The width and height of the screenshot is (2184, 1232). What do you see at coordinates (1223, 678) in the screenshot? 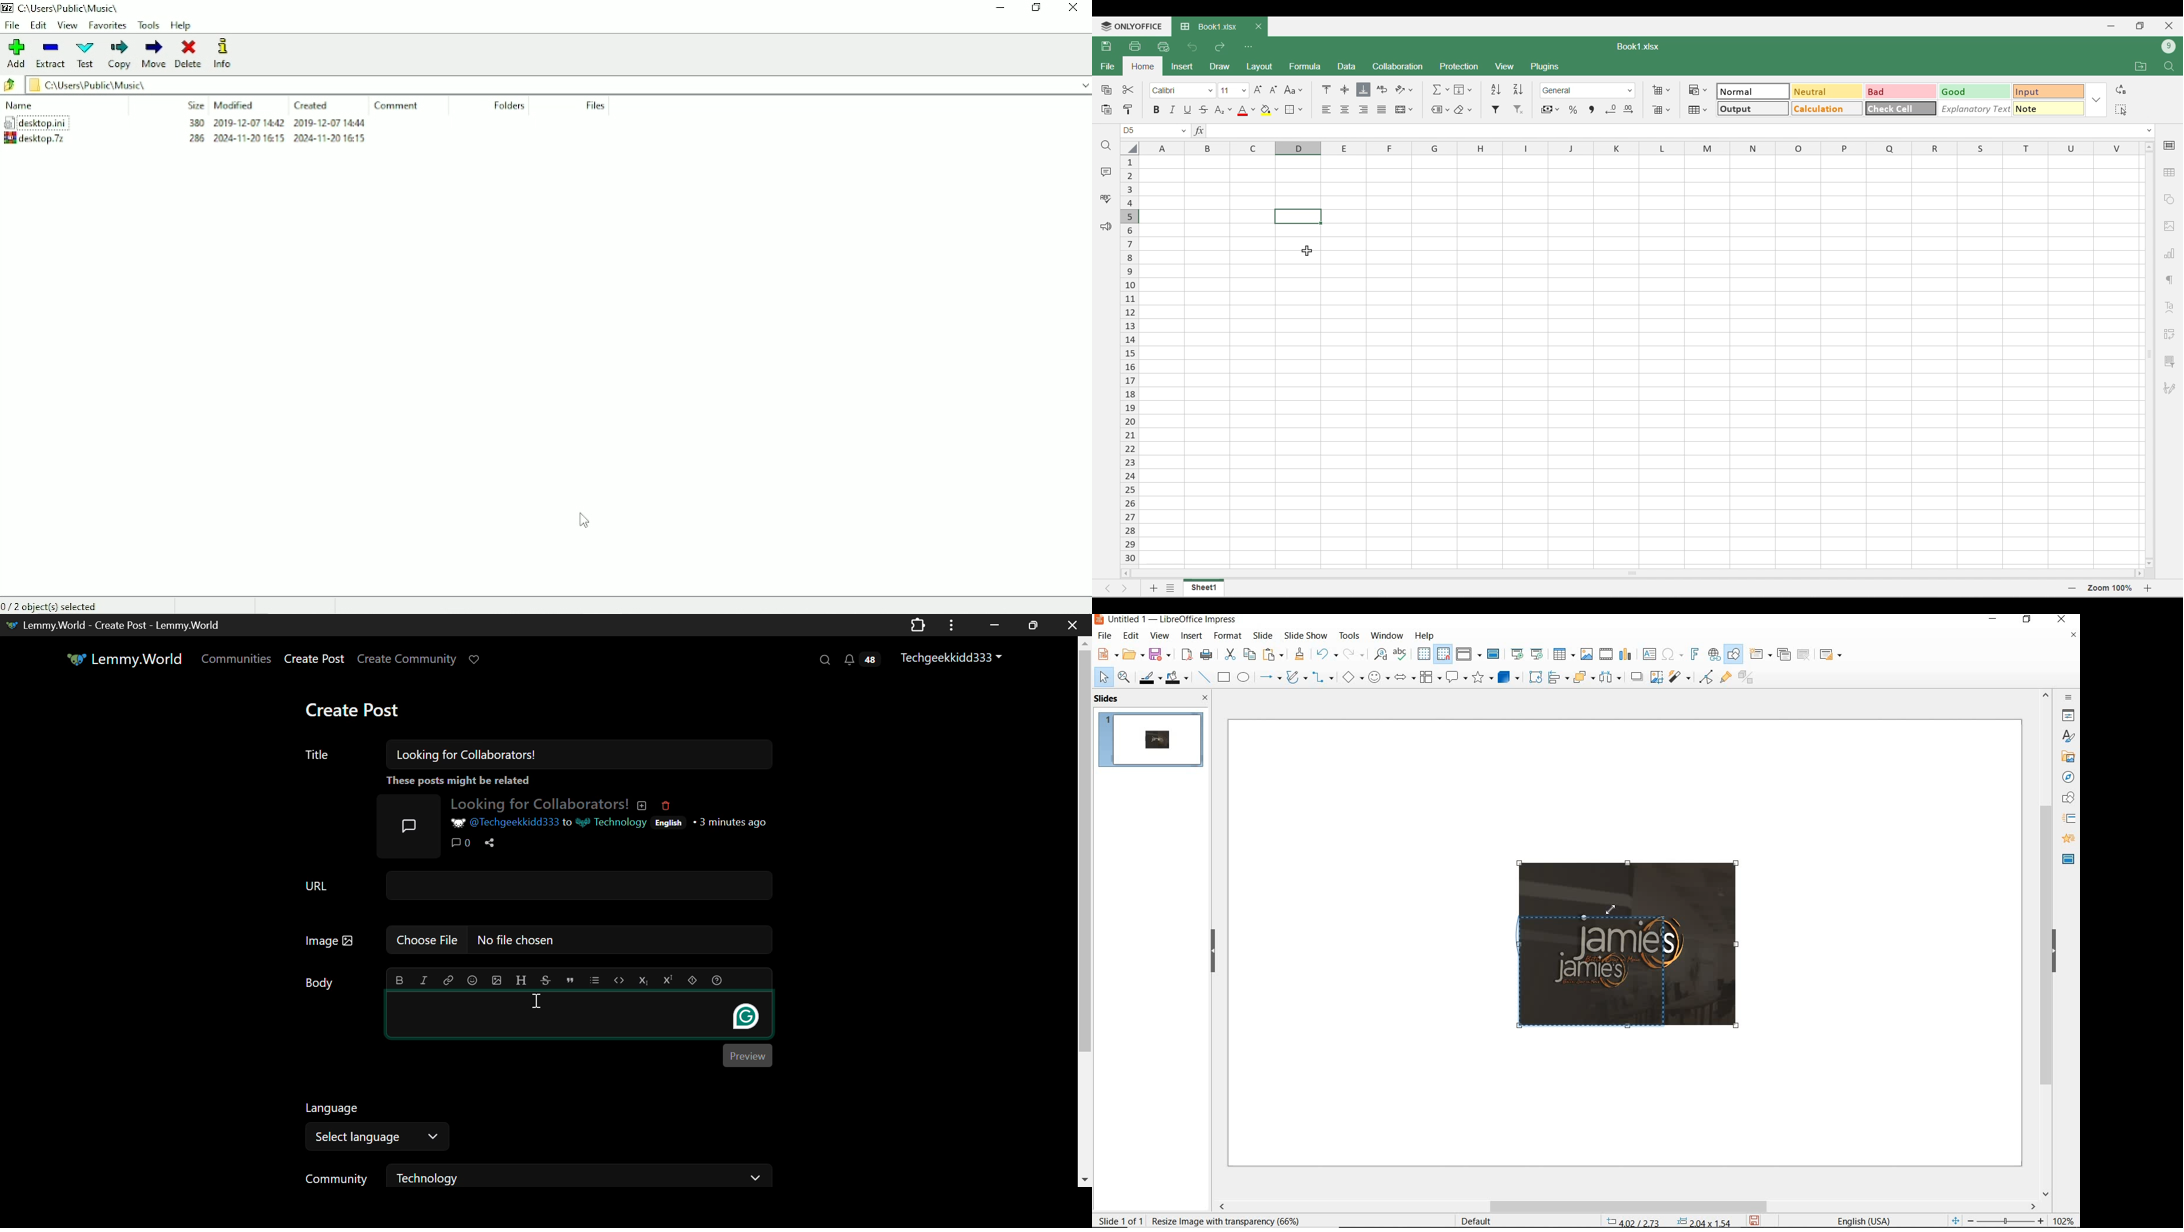
I see `rectangle` at bounding box center [1223, 678].